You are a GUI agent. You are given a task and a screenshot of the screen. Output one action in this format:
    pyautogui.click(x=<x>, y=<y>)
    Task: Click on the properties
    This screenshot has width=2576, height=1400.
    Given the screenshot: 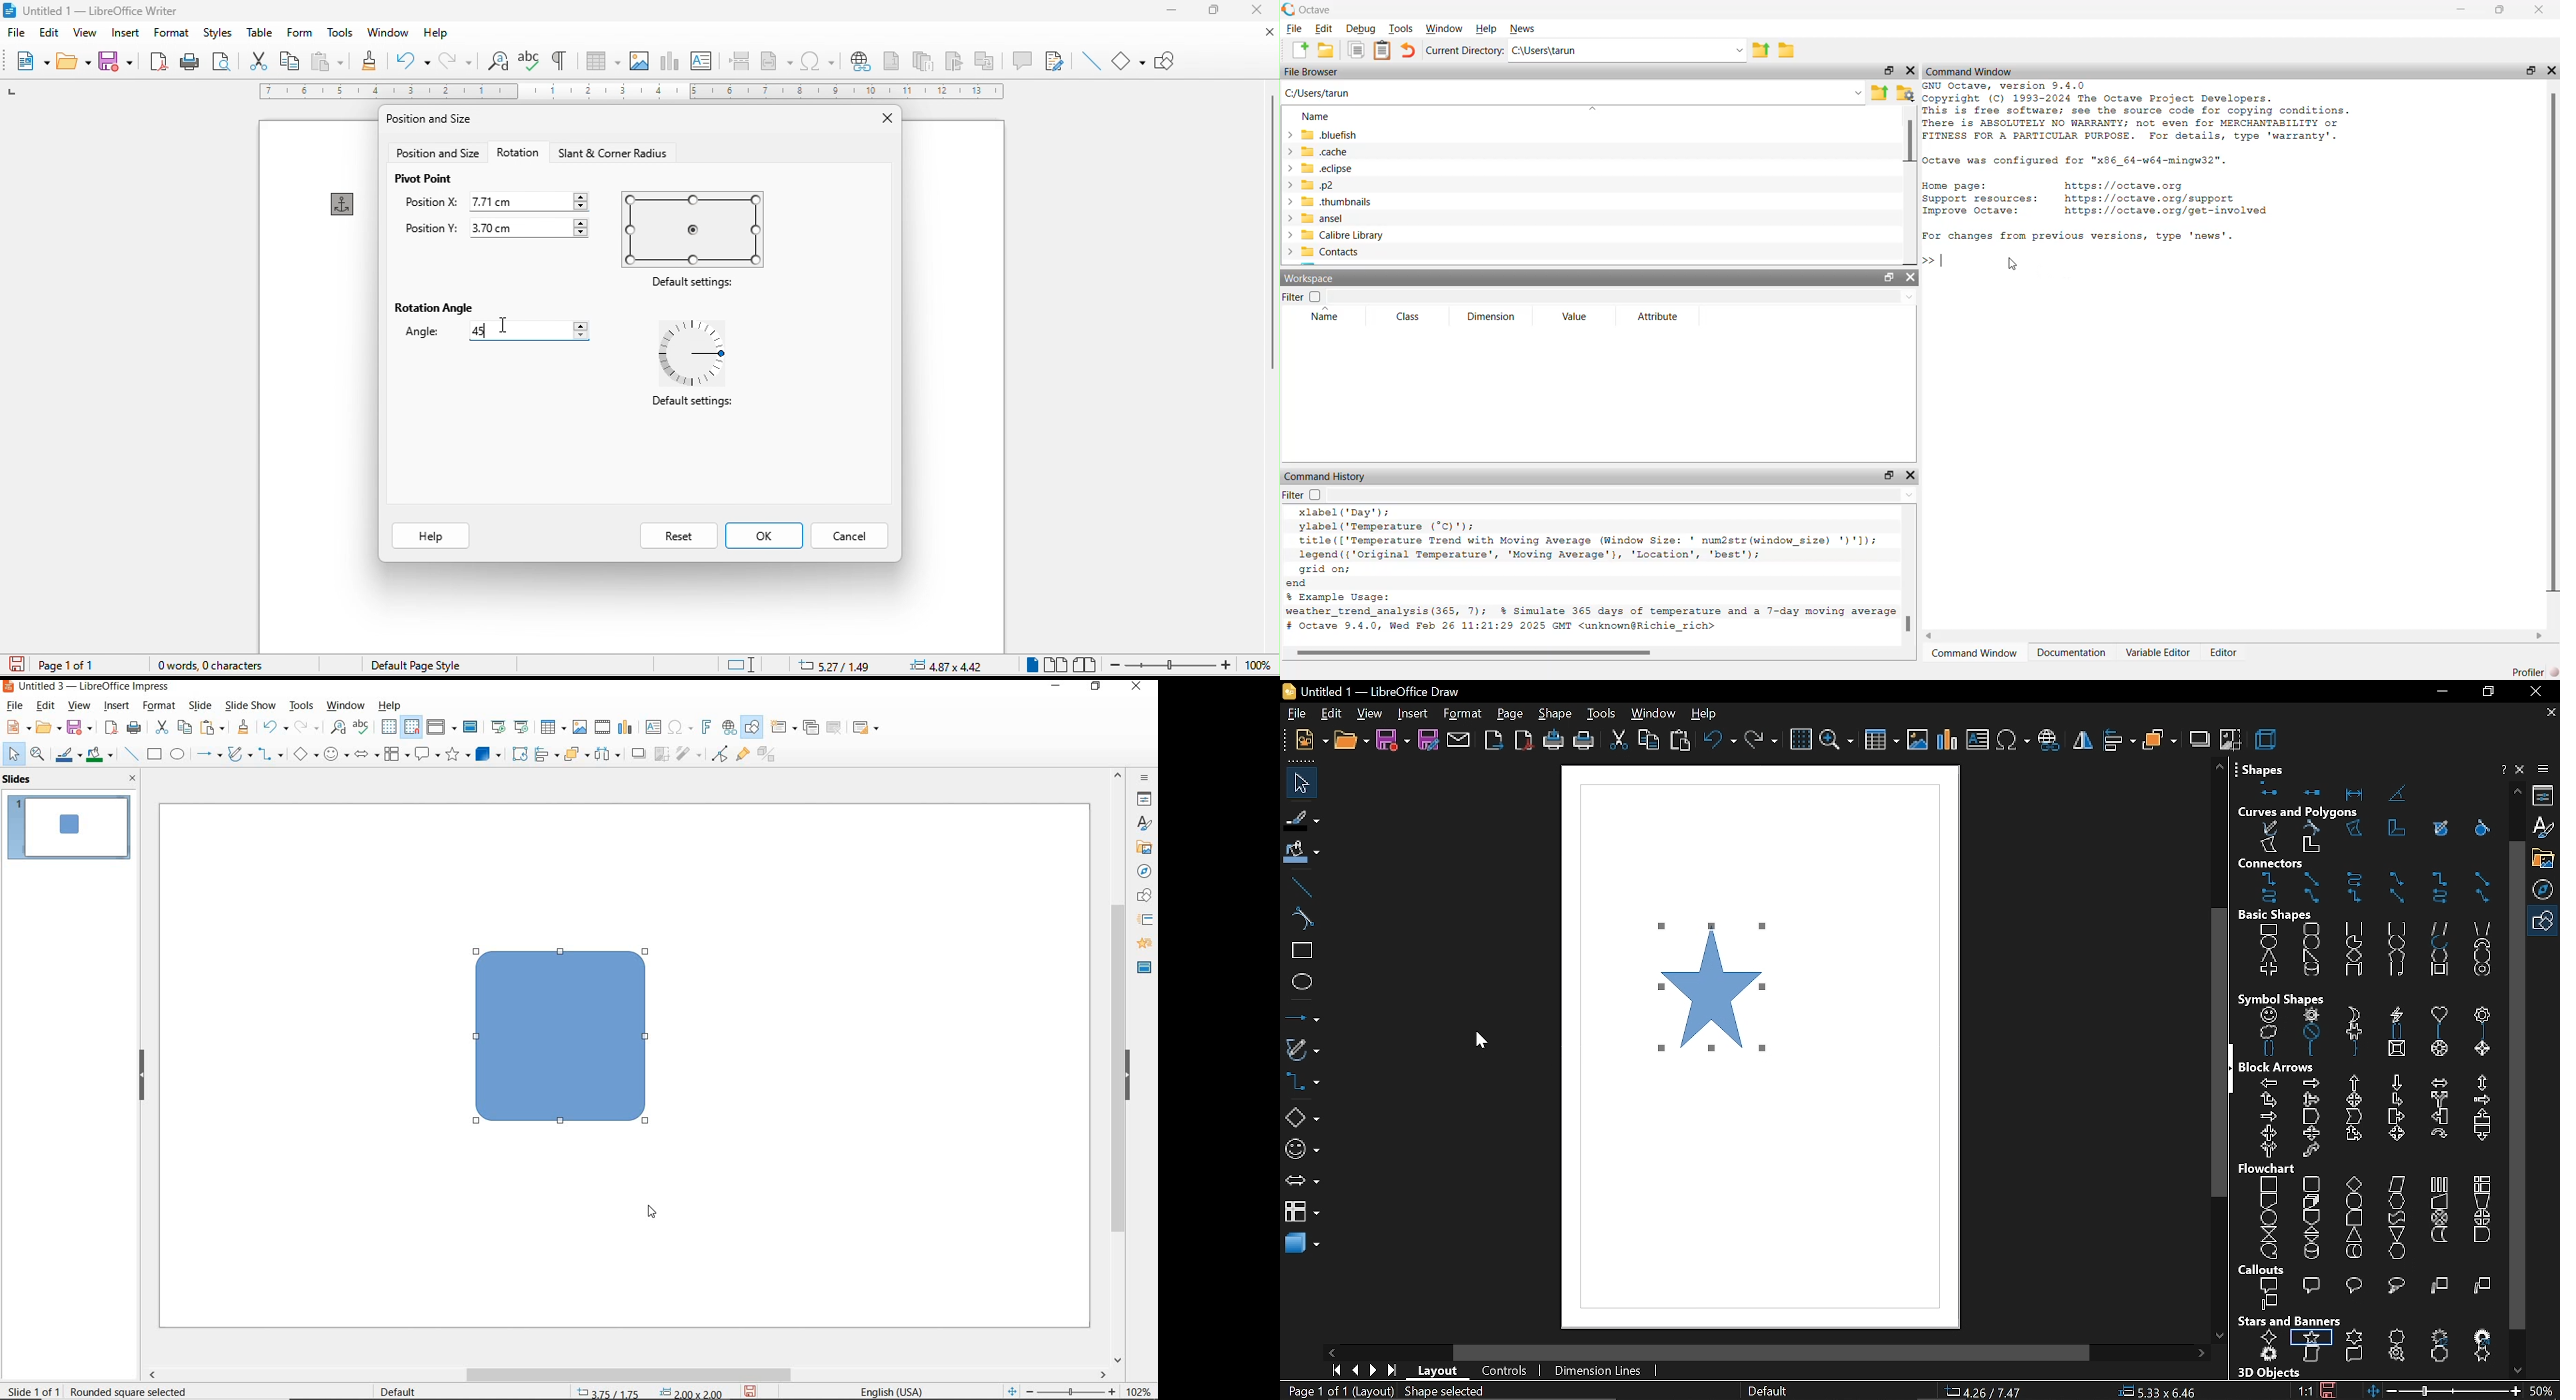 What is the action you would take?
    pyautogui.click(x=1143, y=800)
    